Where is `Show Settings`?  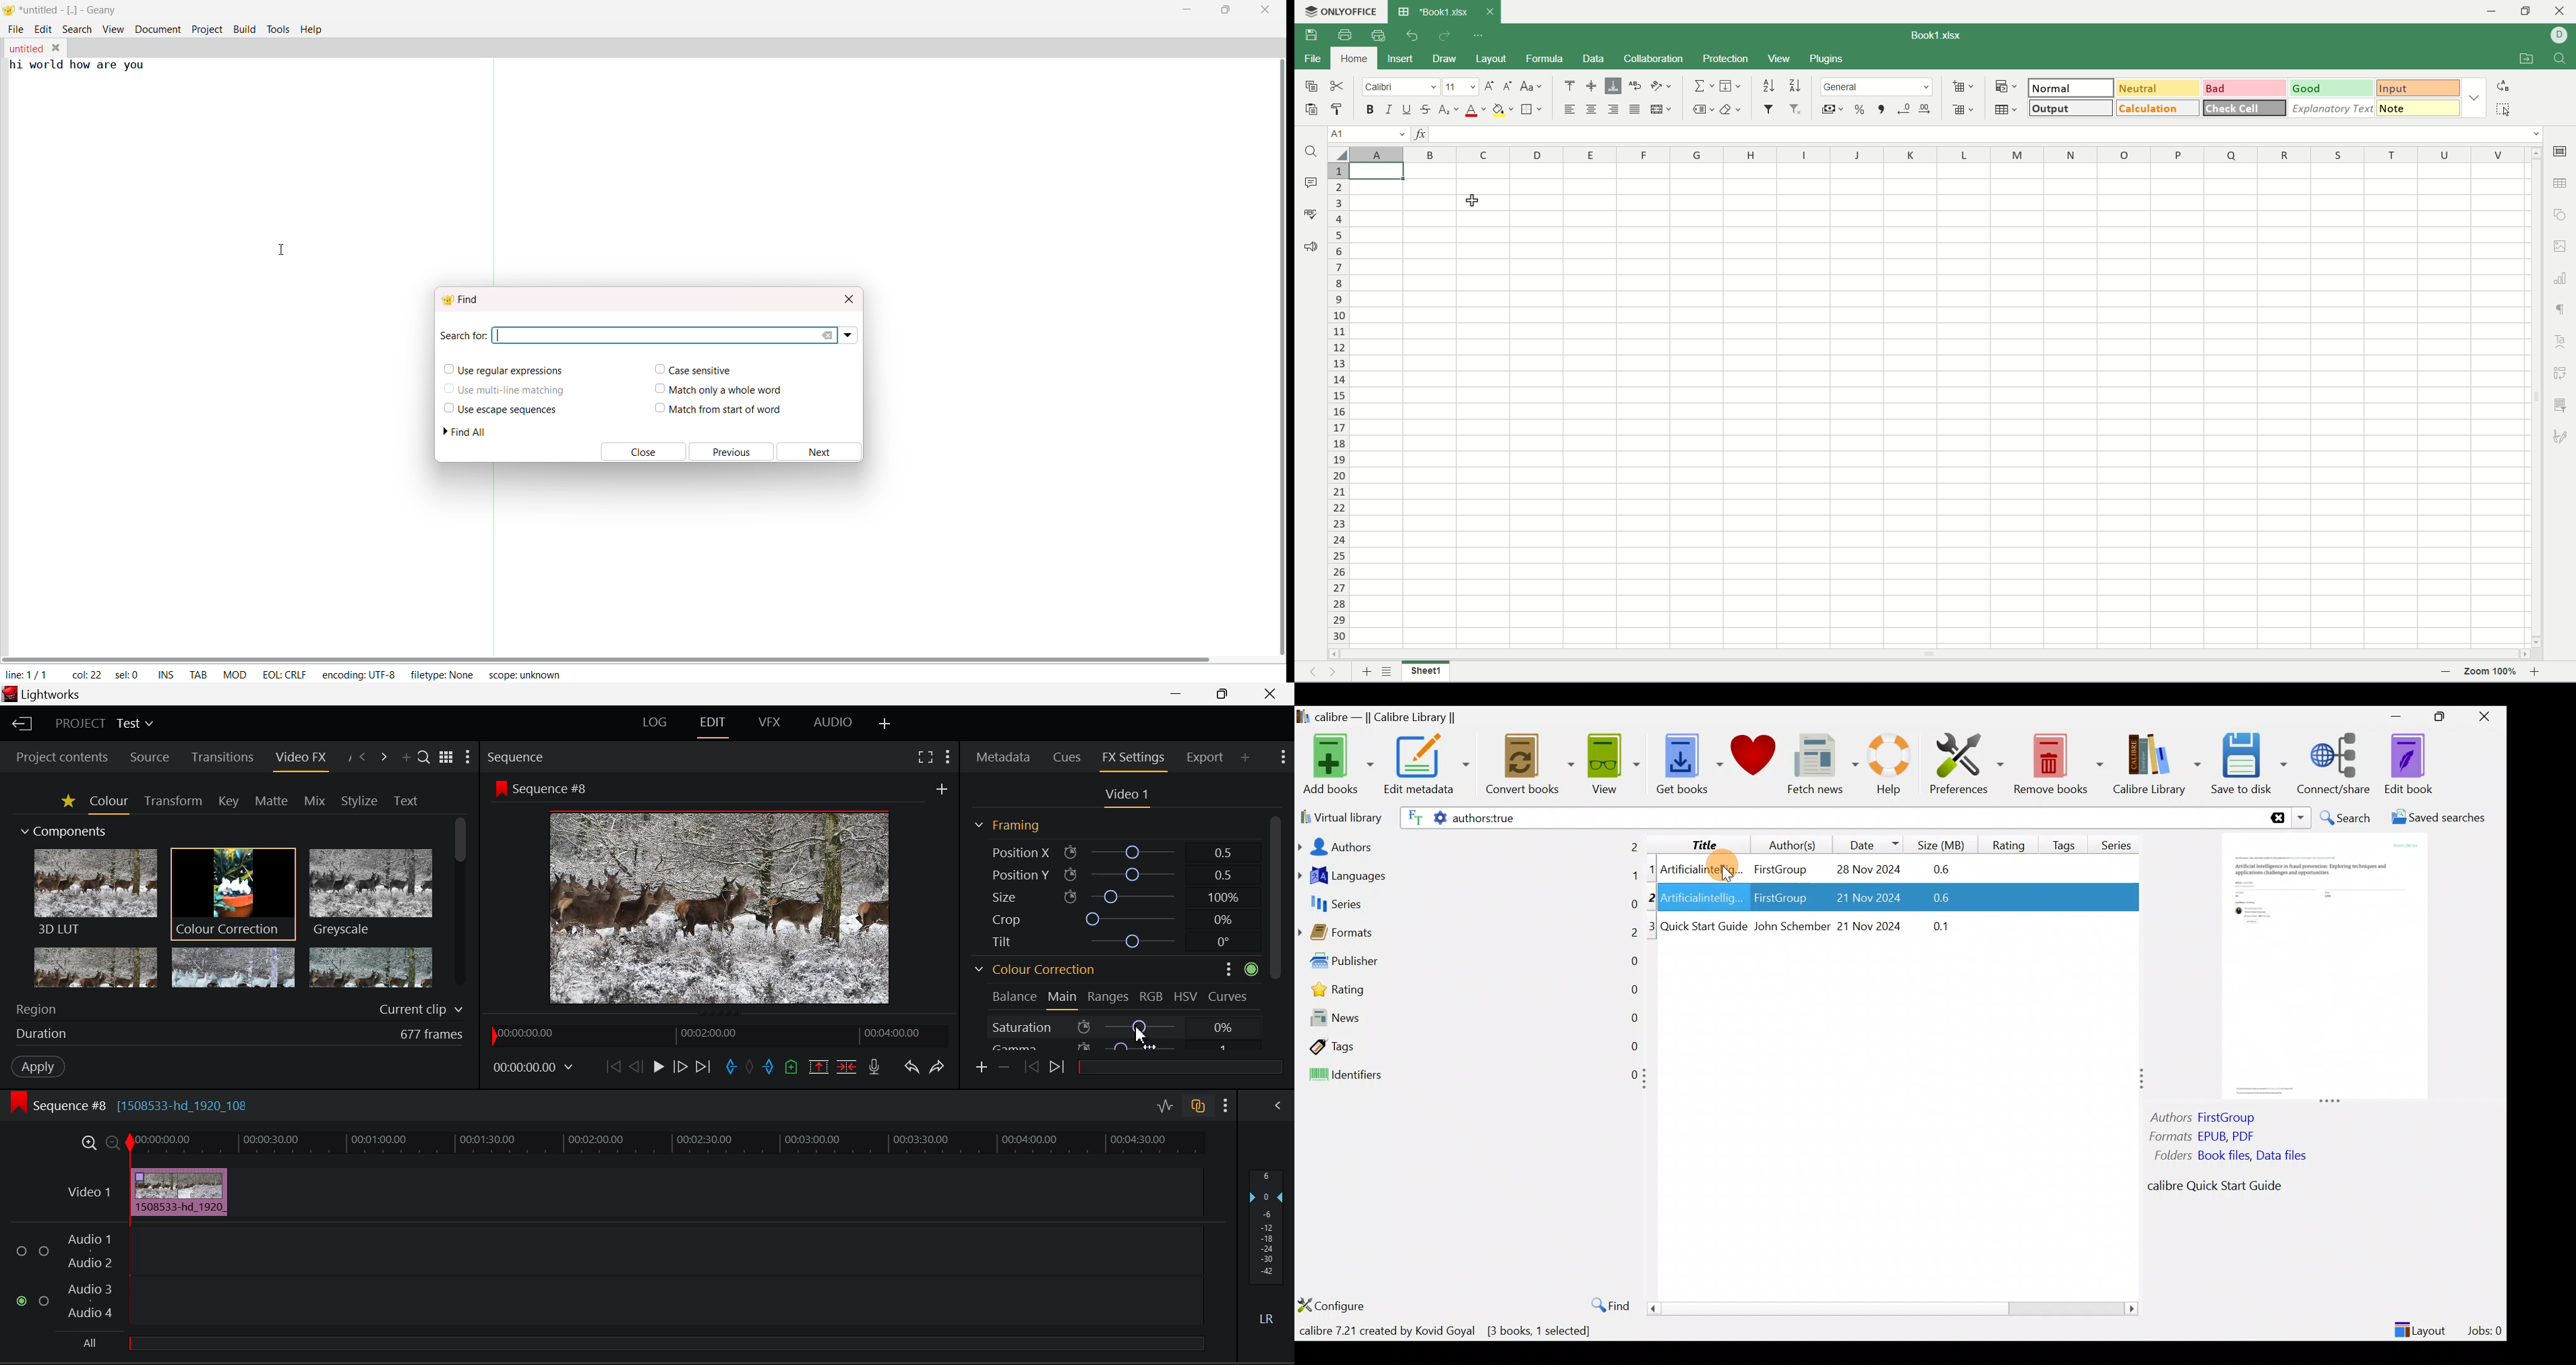
Show Settings is located at coordinates (1226, 1106).